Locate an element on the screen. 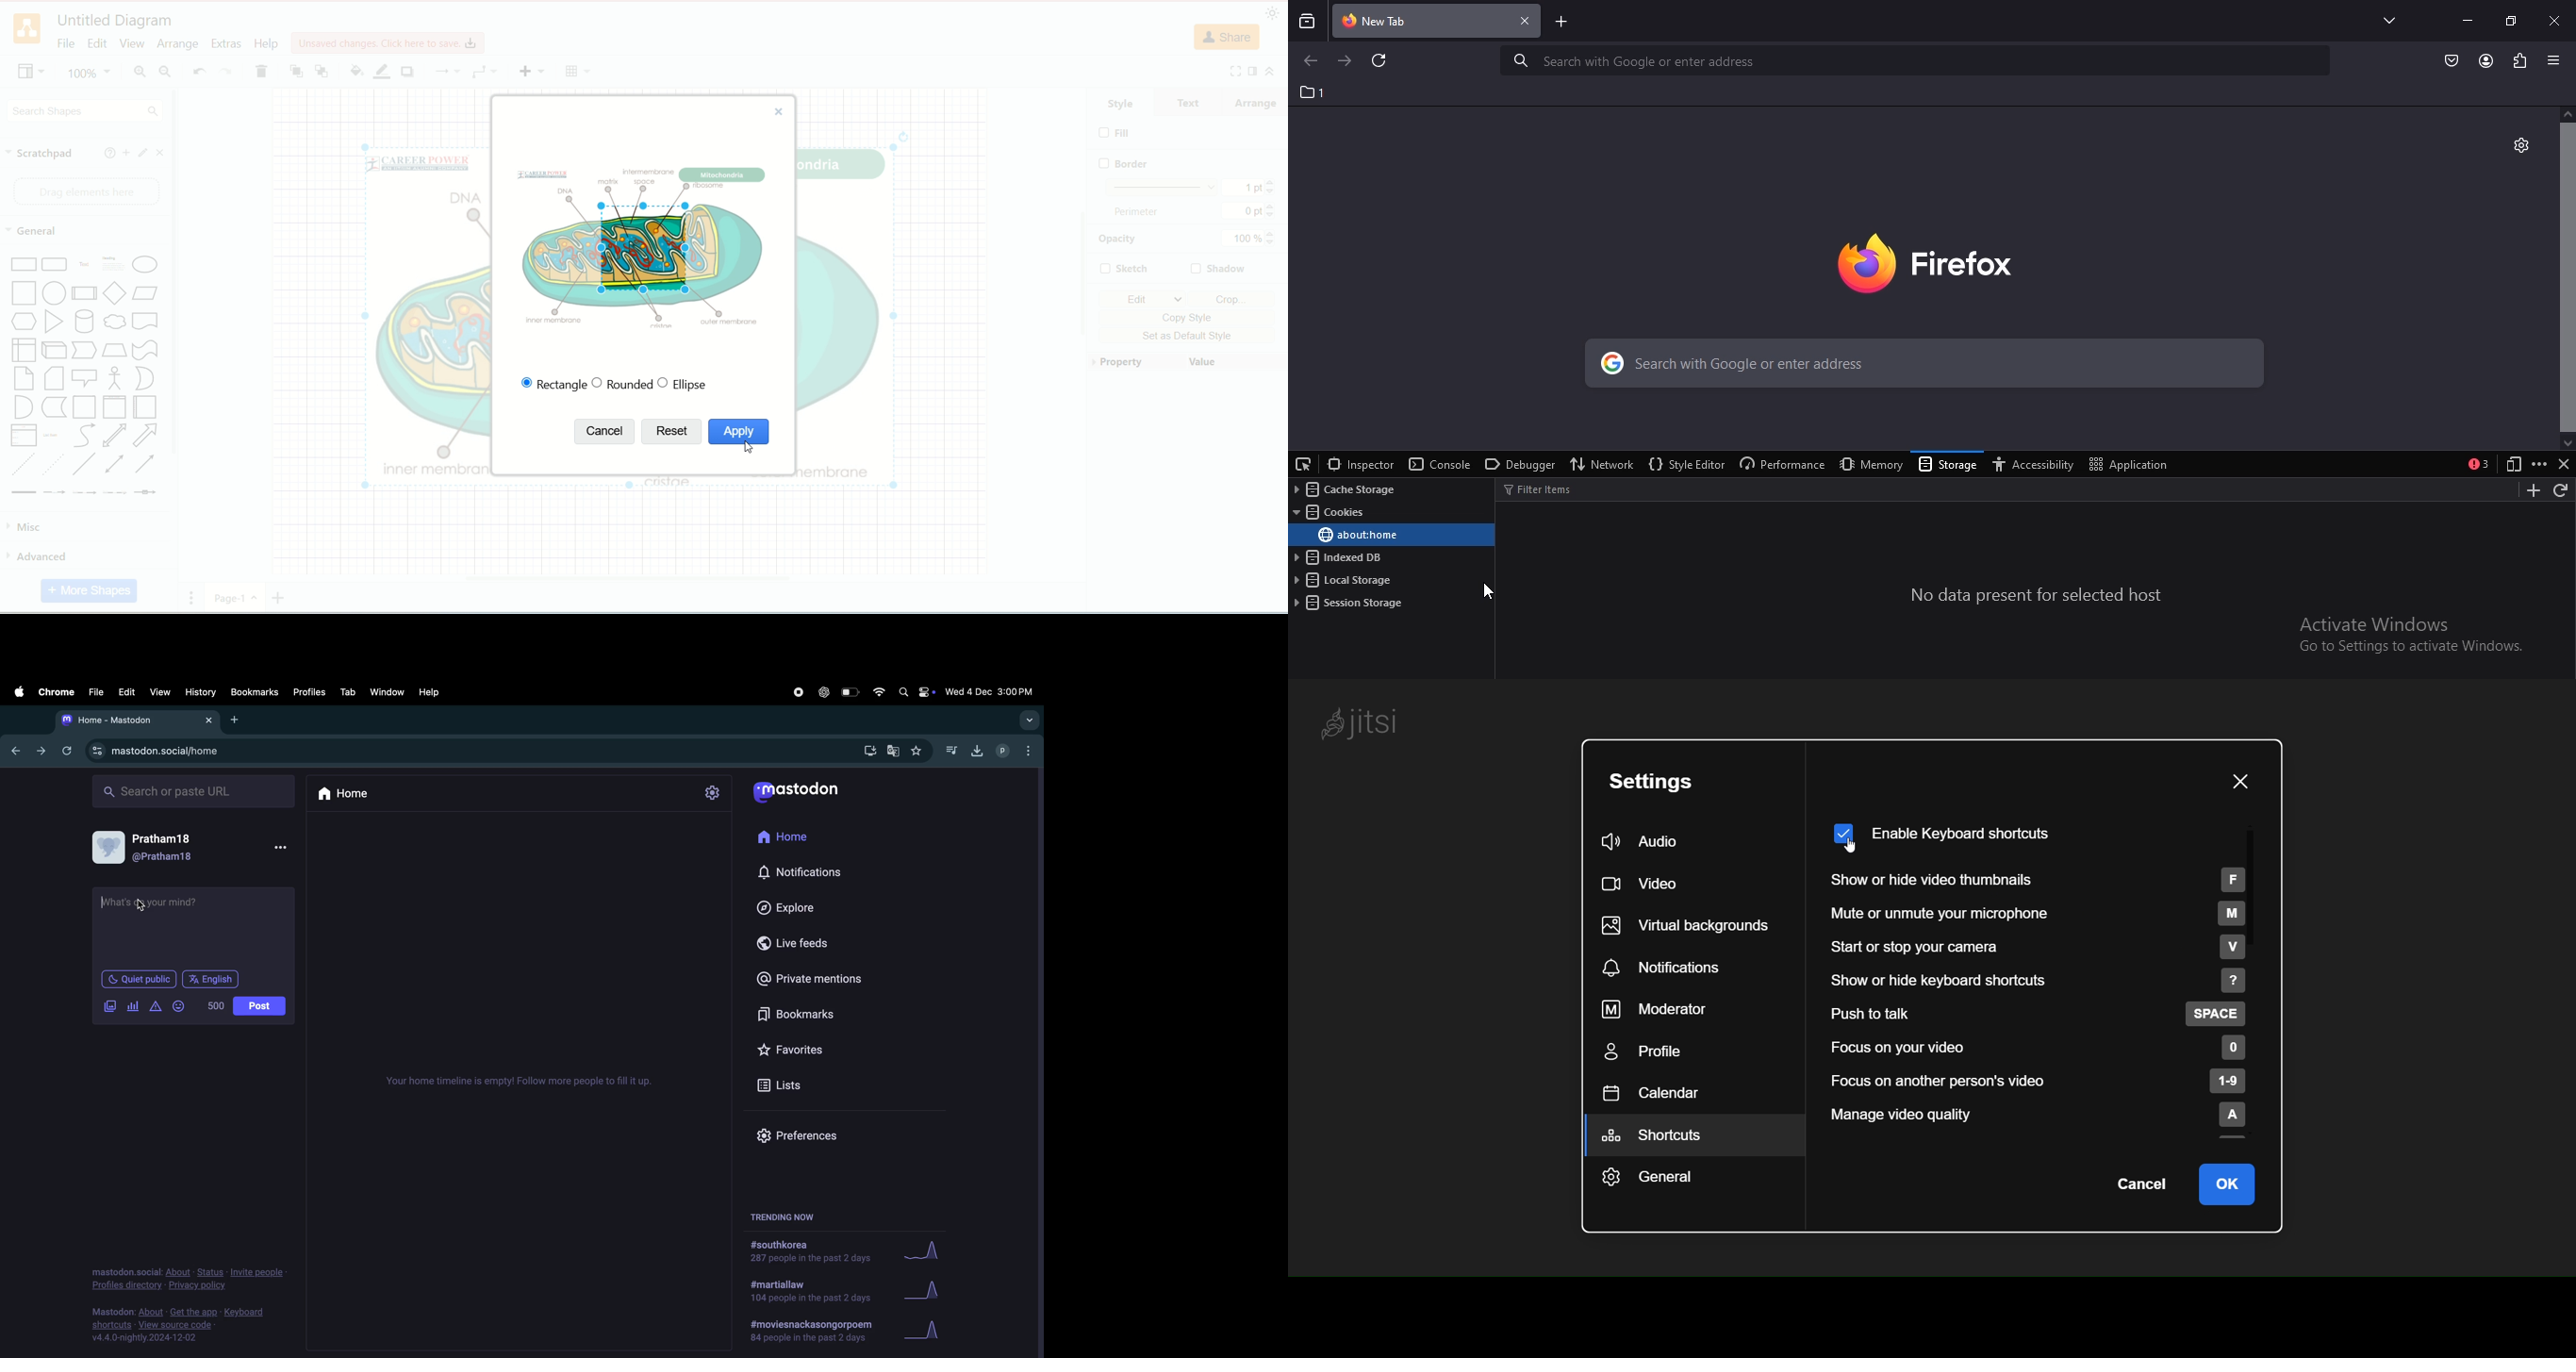  English is located at coordinates (209, 979).